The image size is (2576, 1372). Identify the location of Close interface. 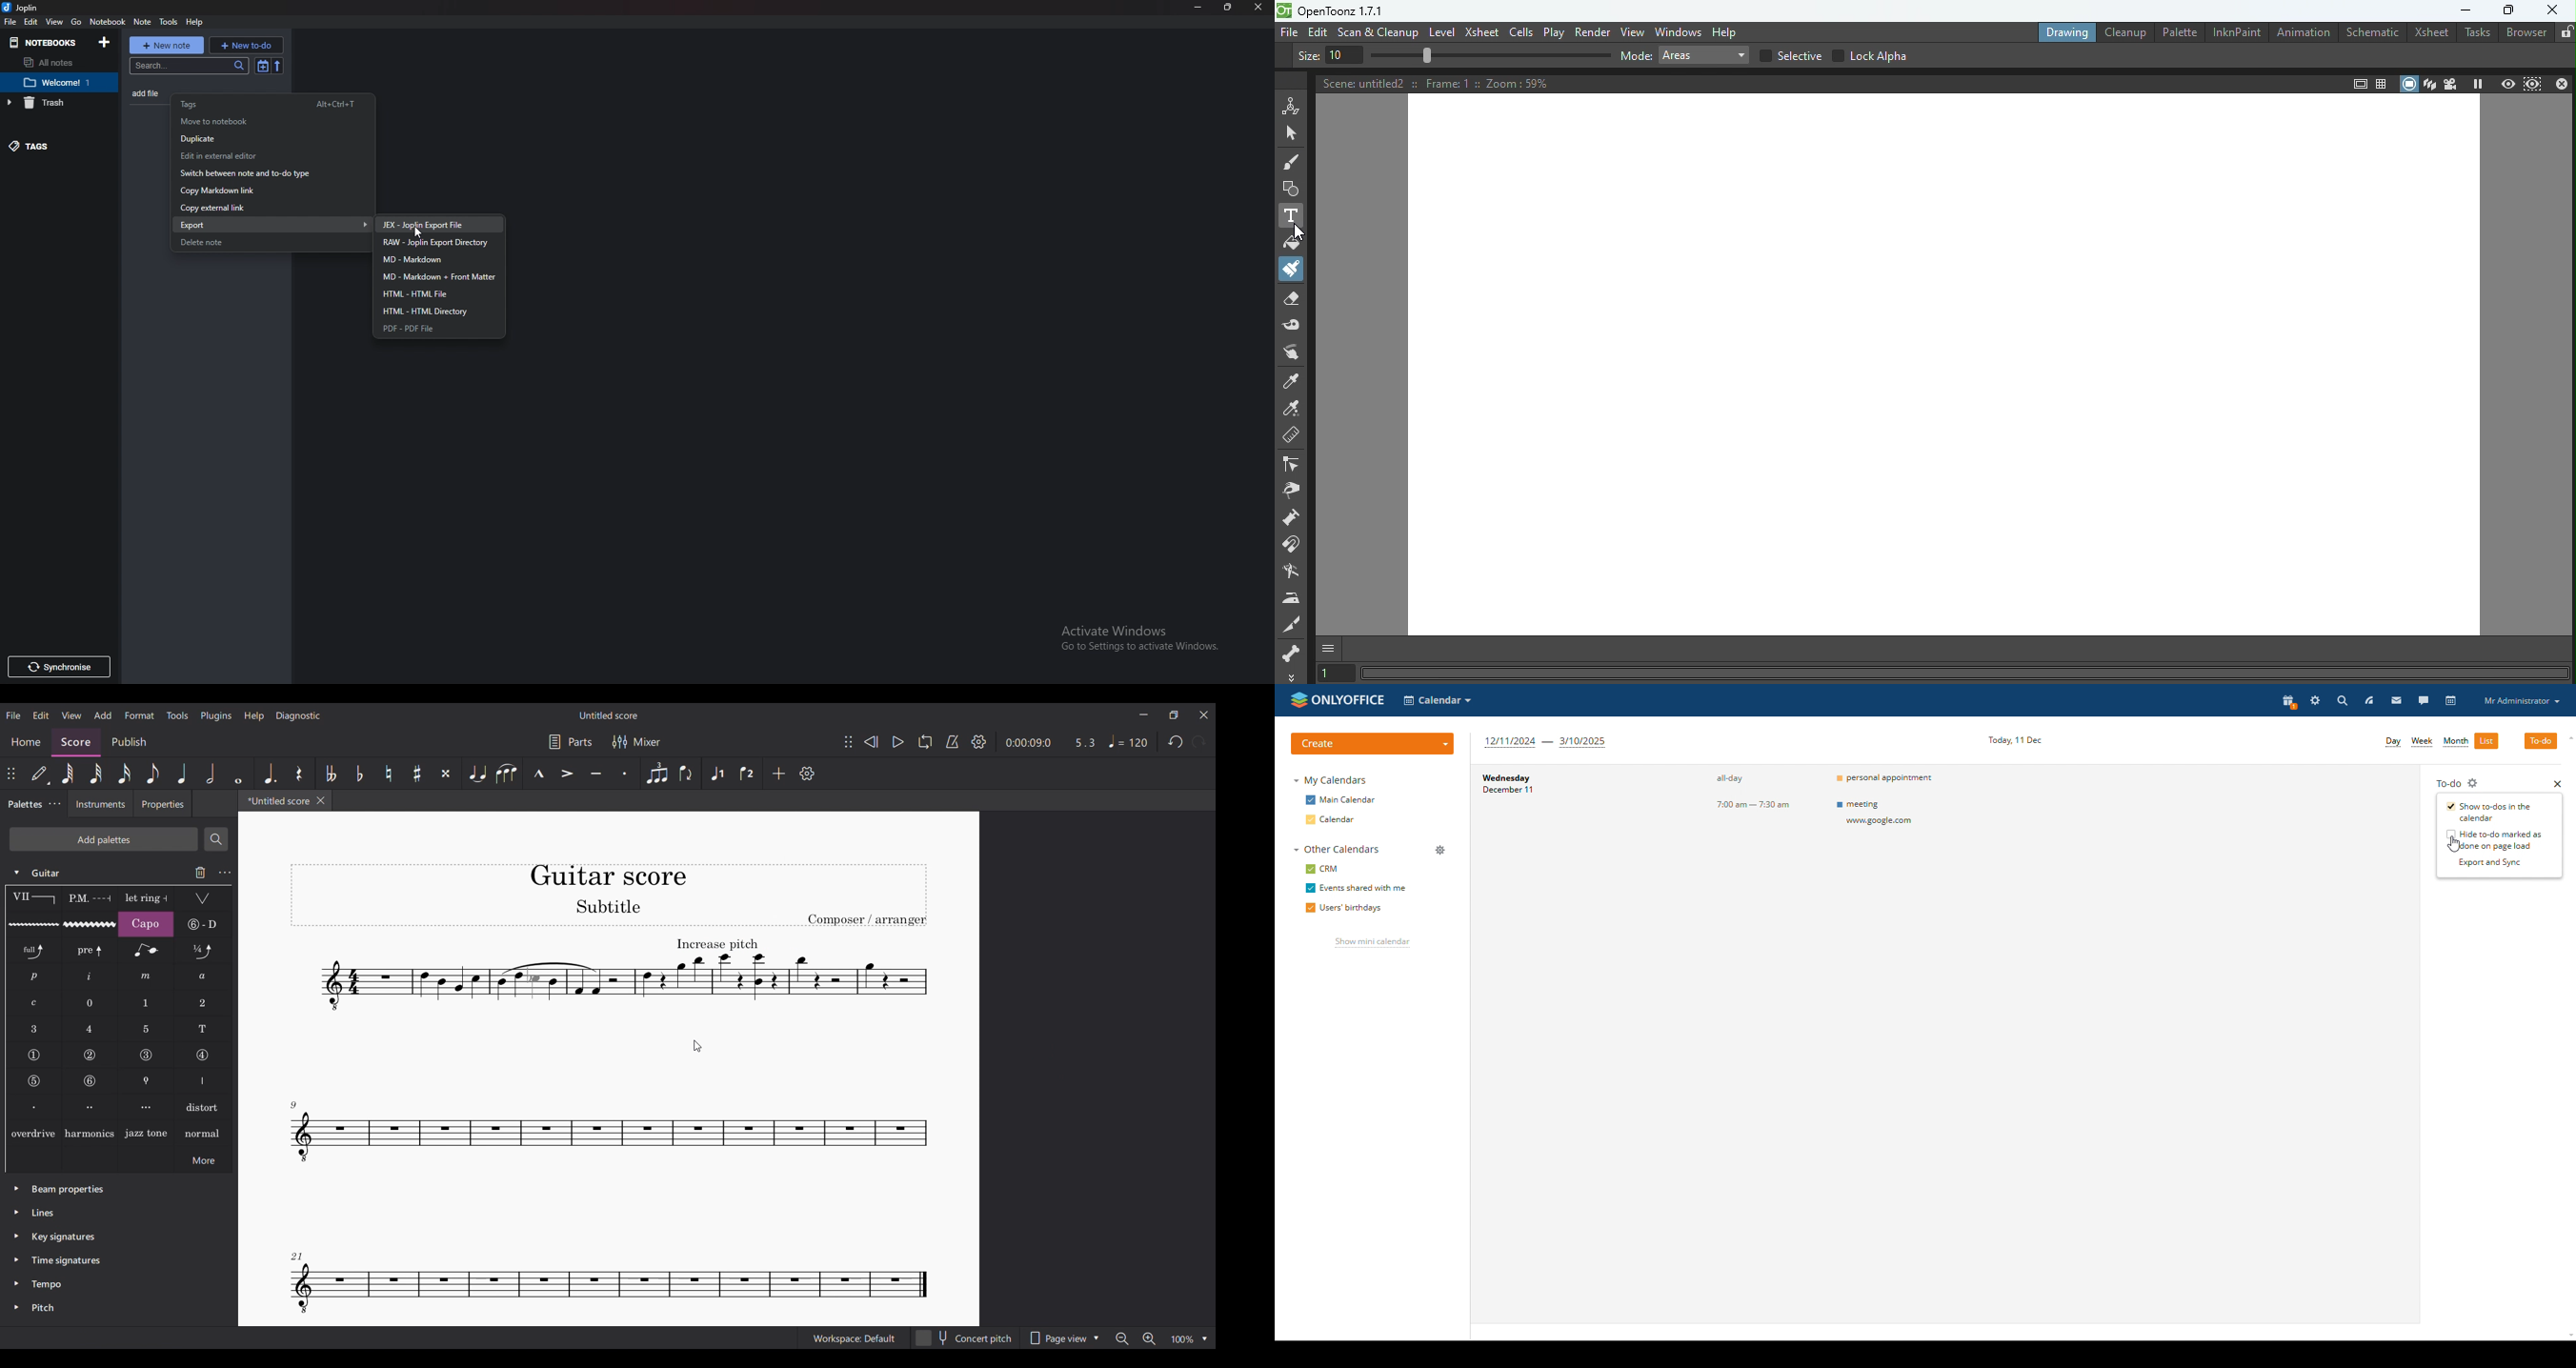
(1204, 715).